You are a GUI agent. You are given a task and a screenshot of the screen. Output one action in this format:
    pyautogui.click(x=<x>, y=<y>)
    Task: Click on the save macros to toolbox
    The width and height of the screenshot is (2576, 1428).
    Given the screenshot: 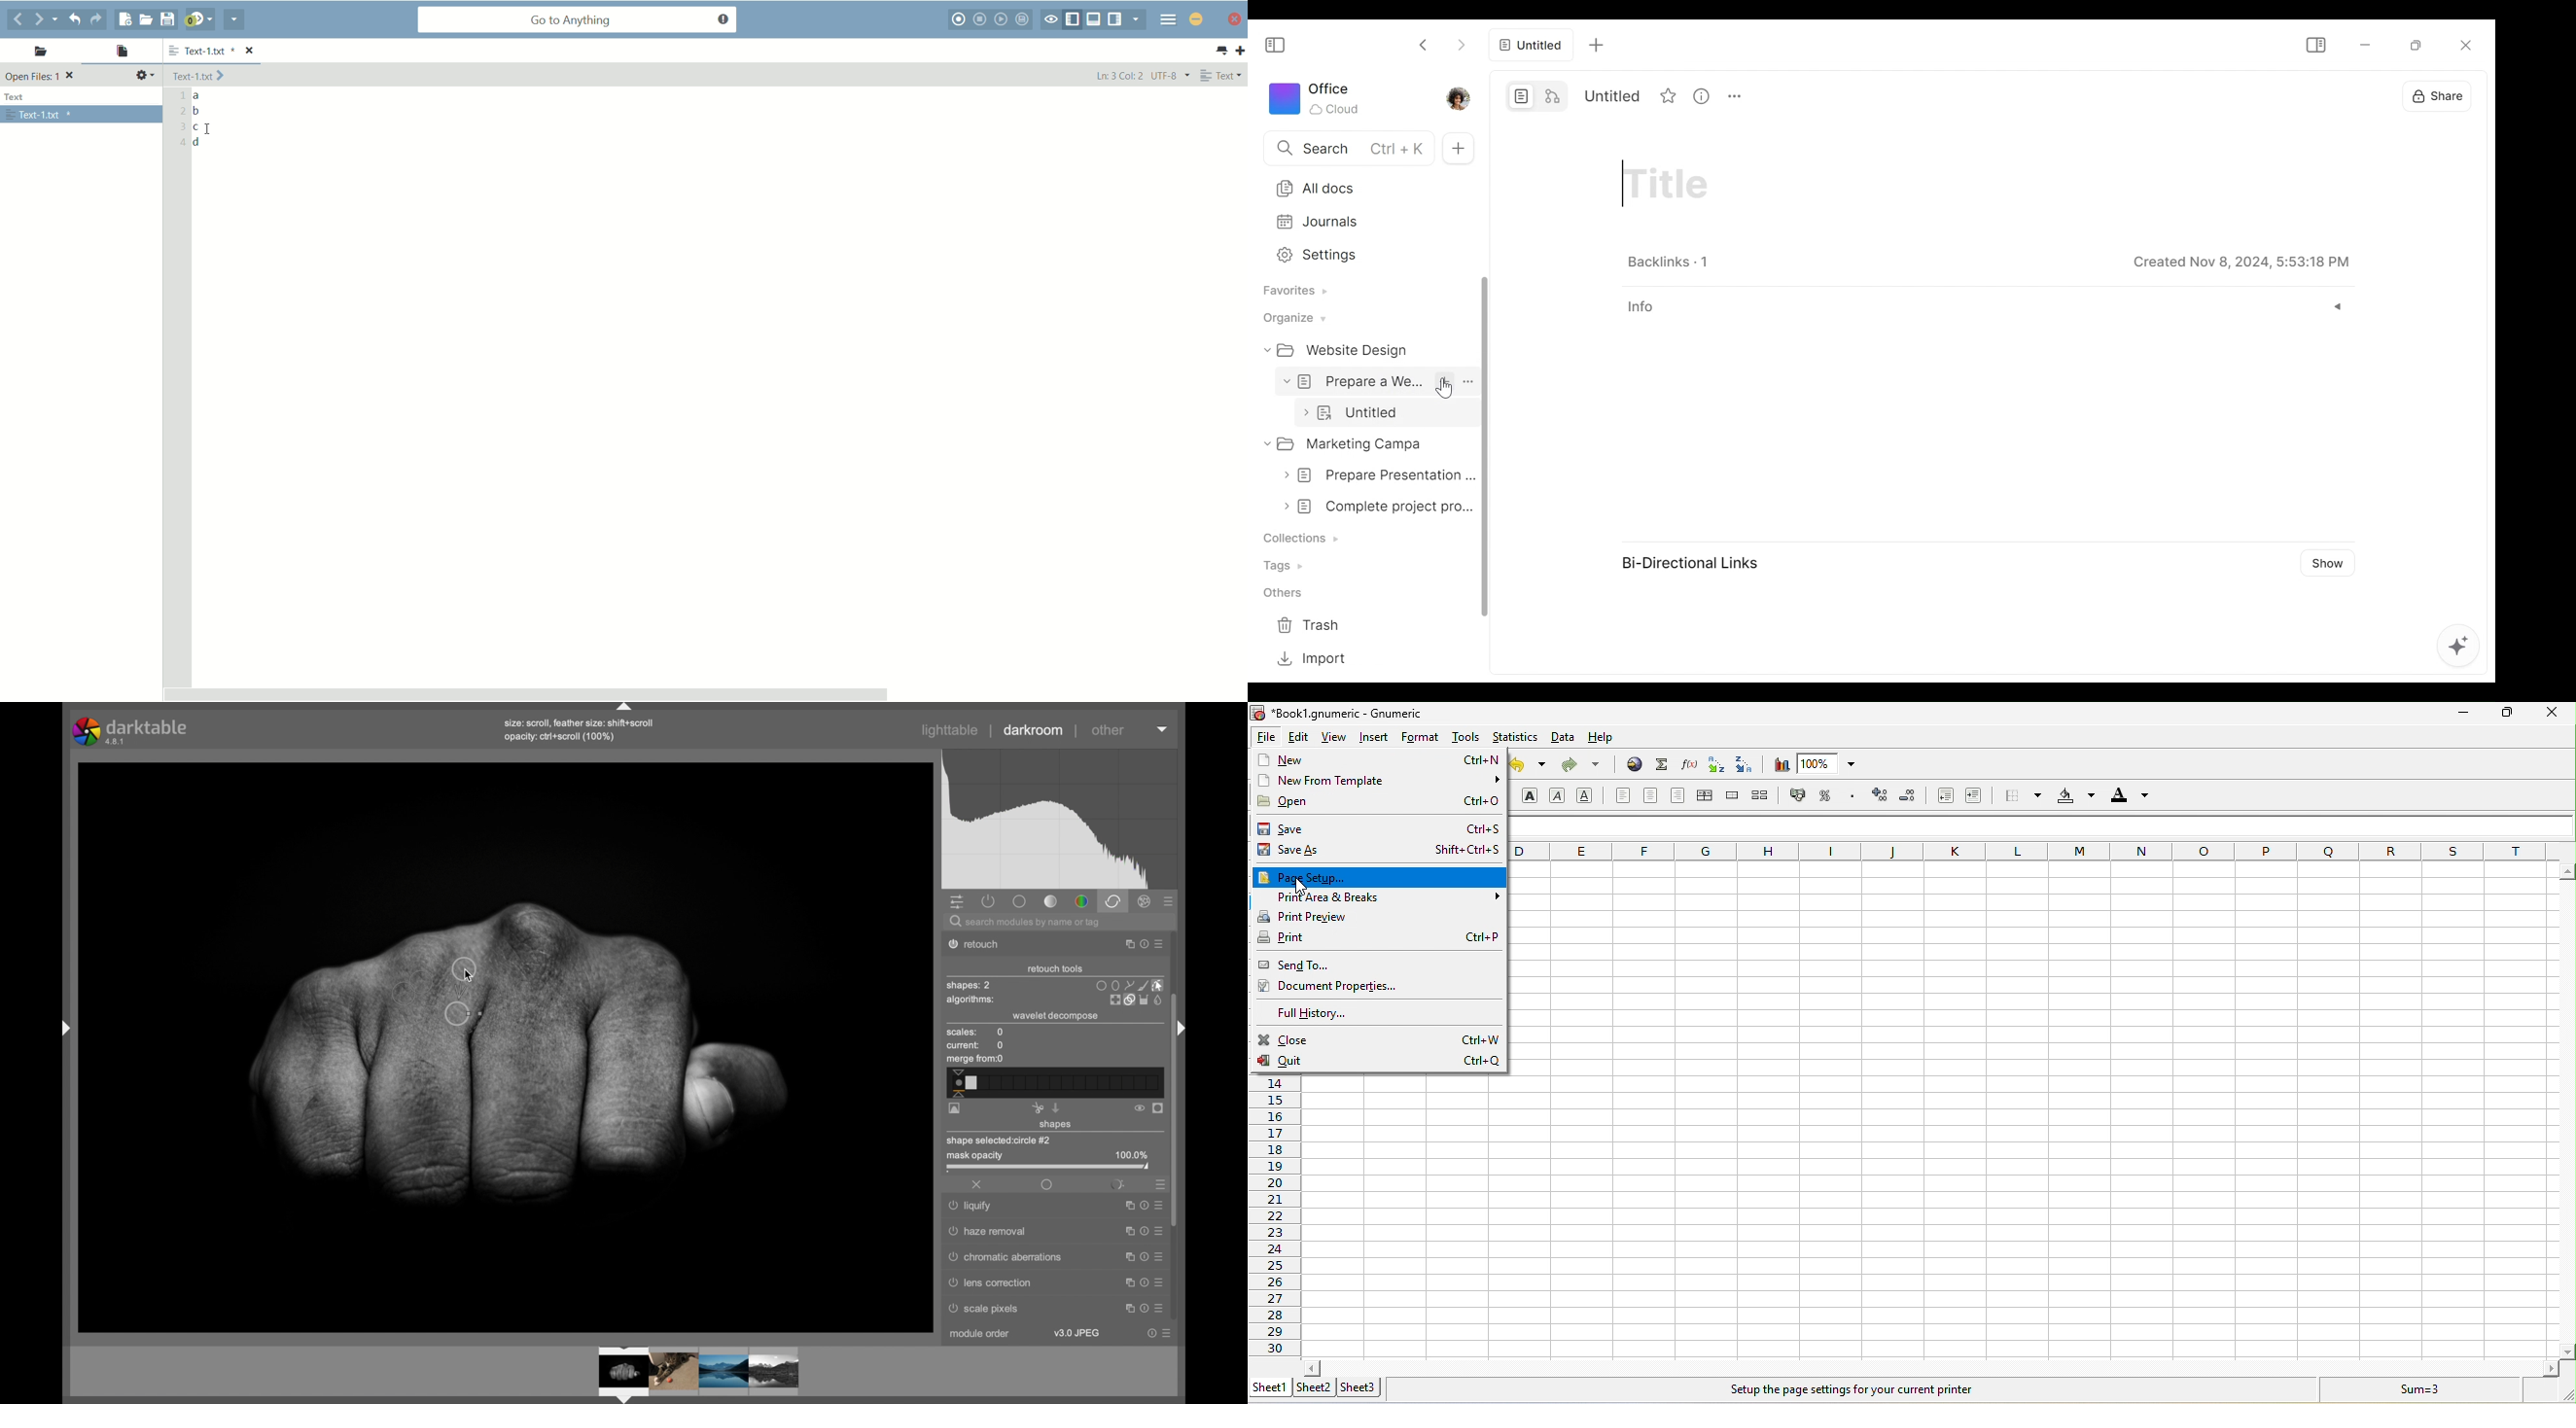 What is the action you would take?
    pyautogui.click(x=1024, y=19)
    